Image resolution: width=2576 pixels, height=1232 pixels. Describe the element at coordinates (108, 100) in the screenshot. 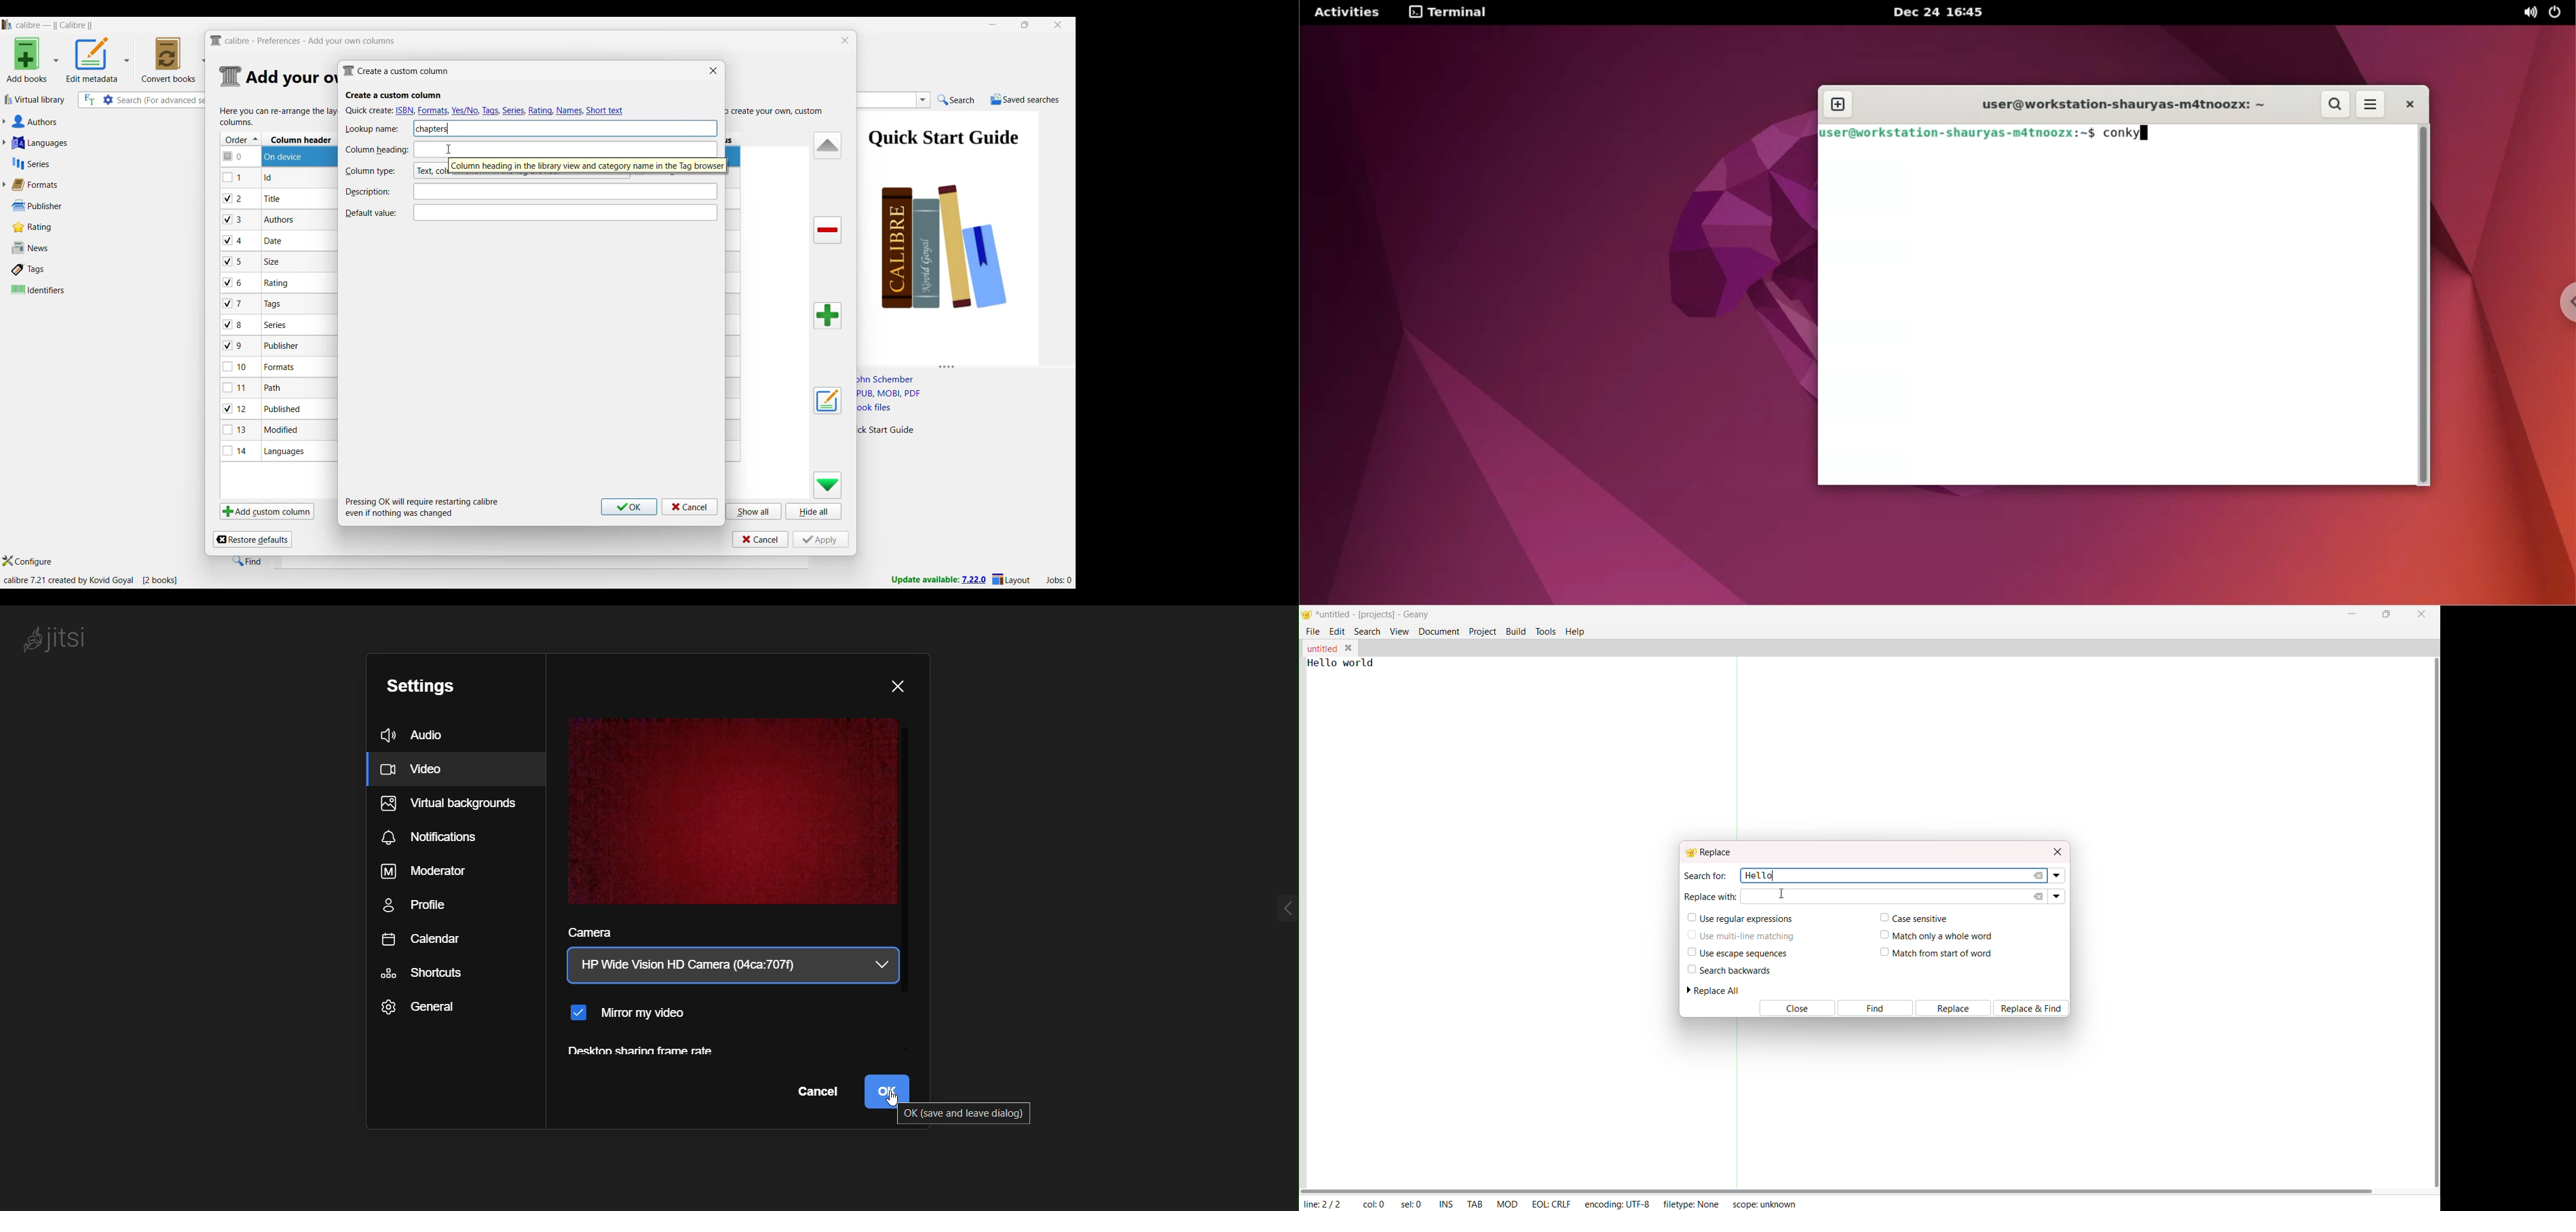

I see `Advanced search` at that location.